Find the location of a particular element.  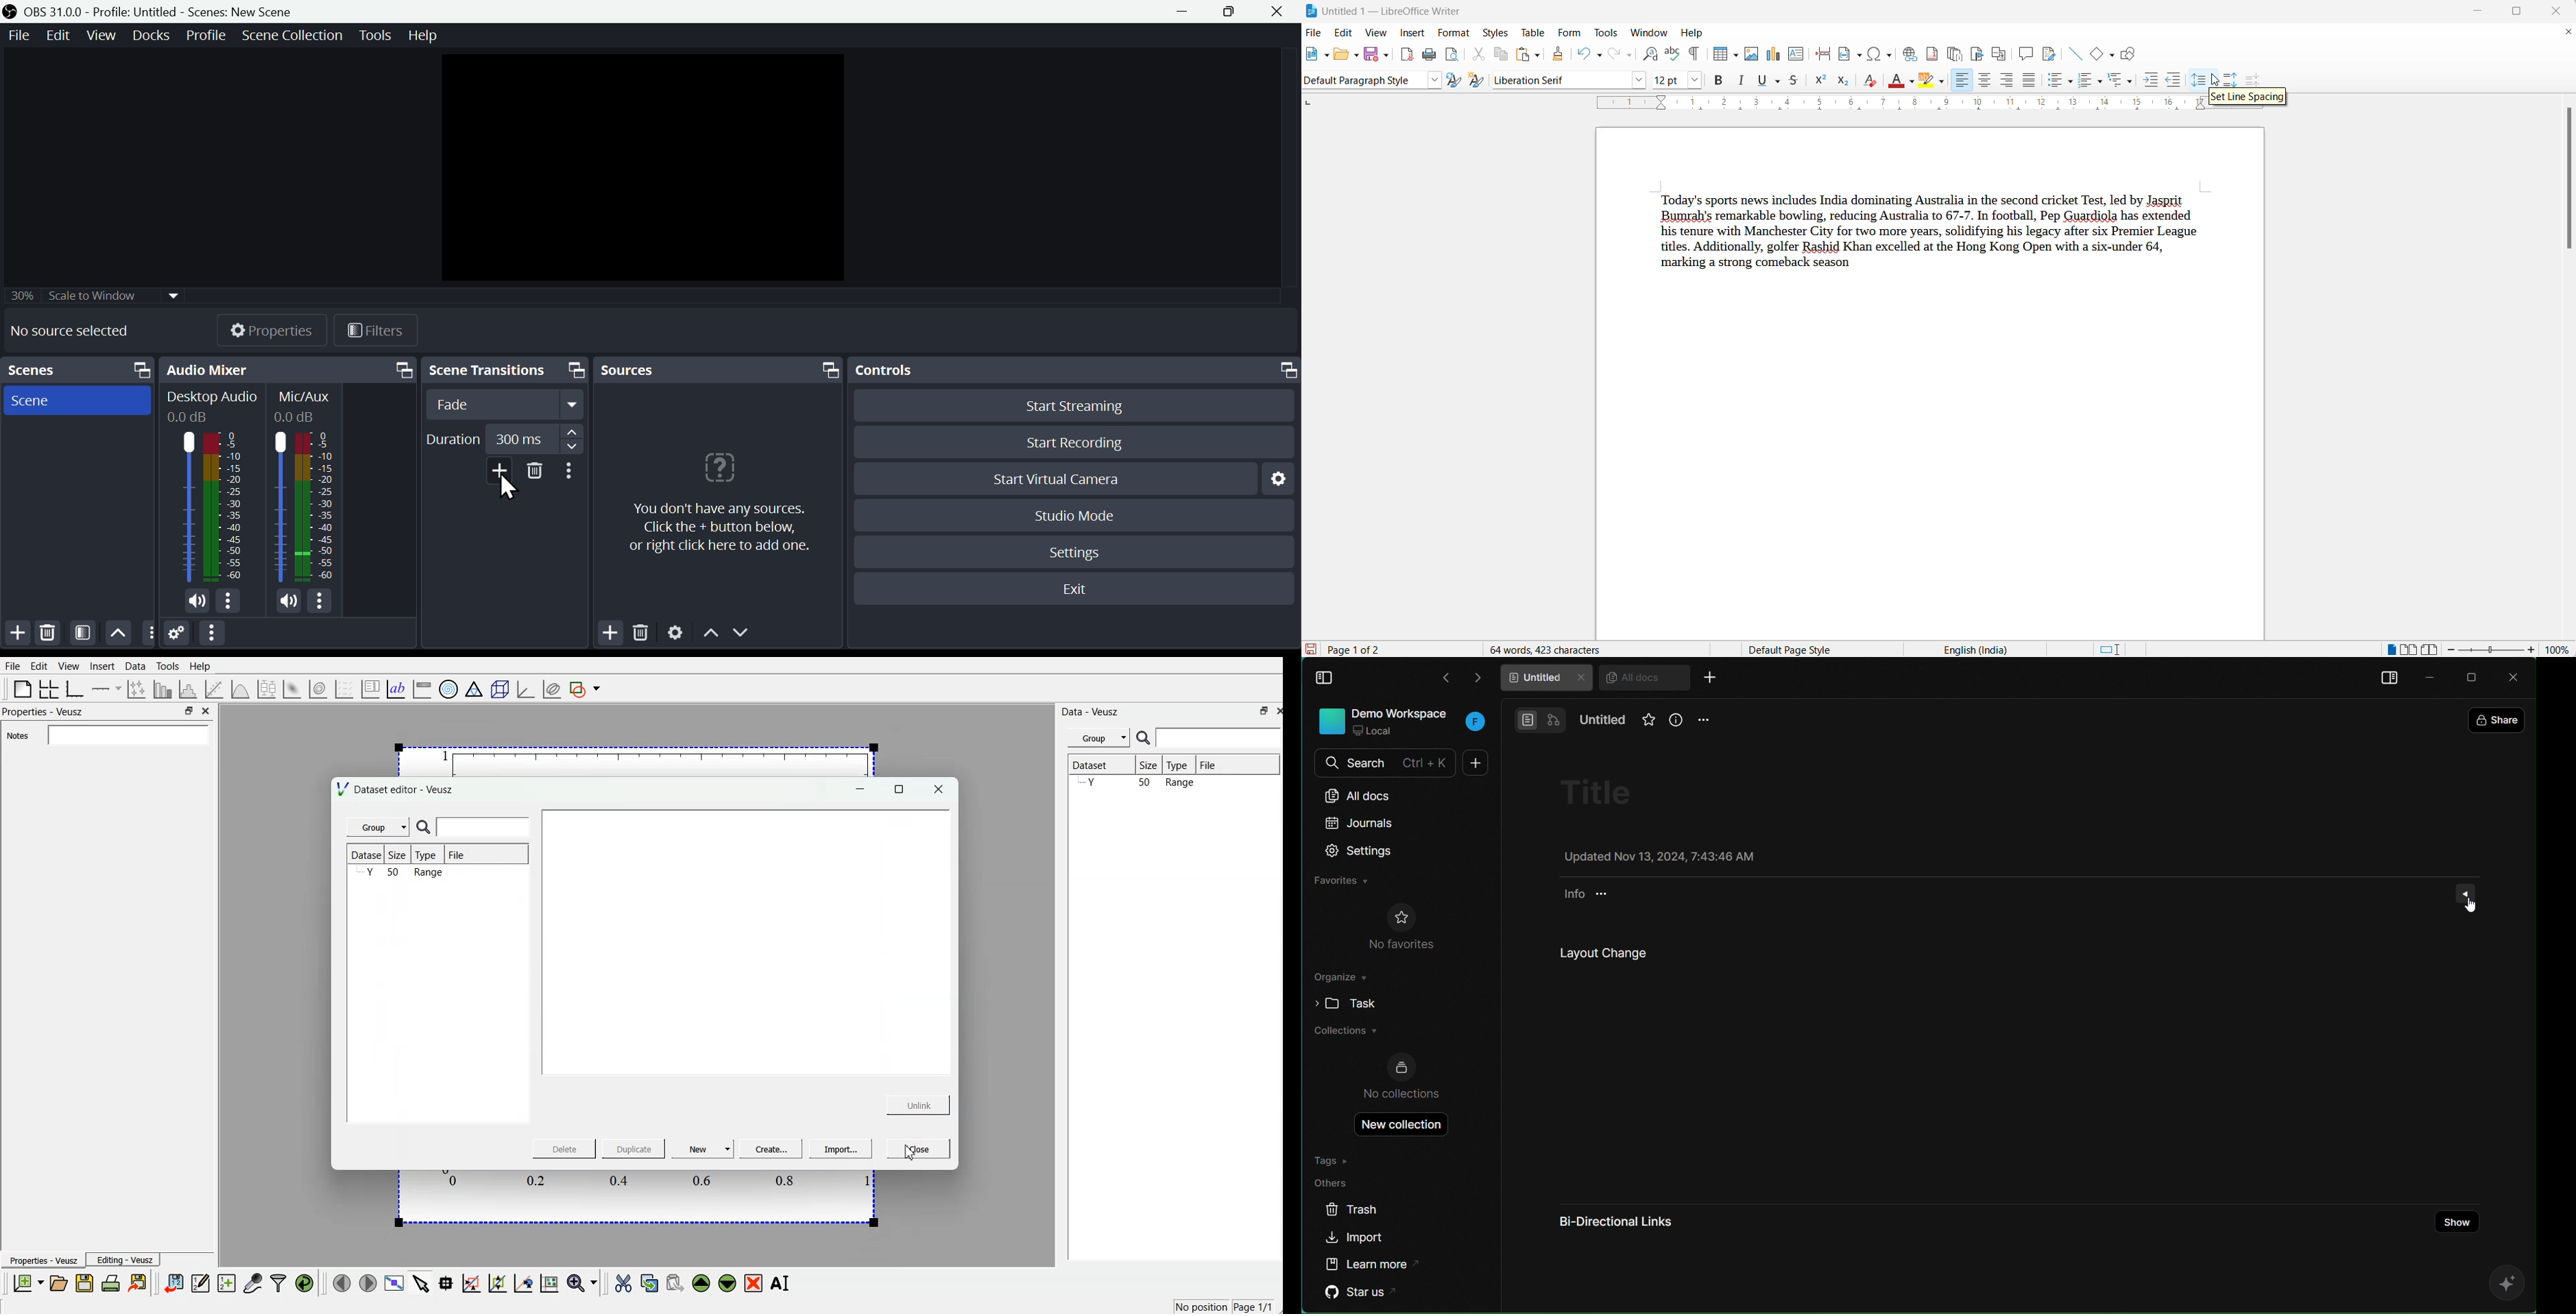

journals is located at coordinates (1361, 823).